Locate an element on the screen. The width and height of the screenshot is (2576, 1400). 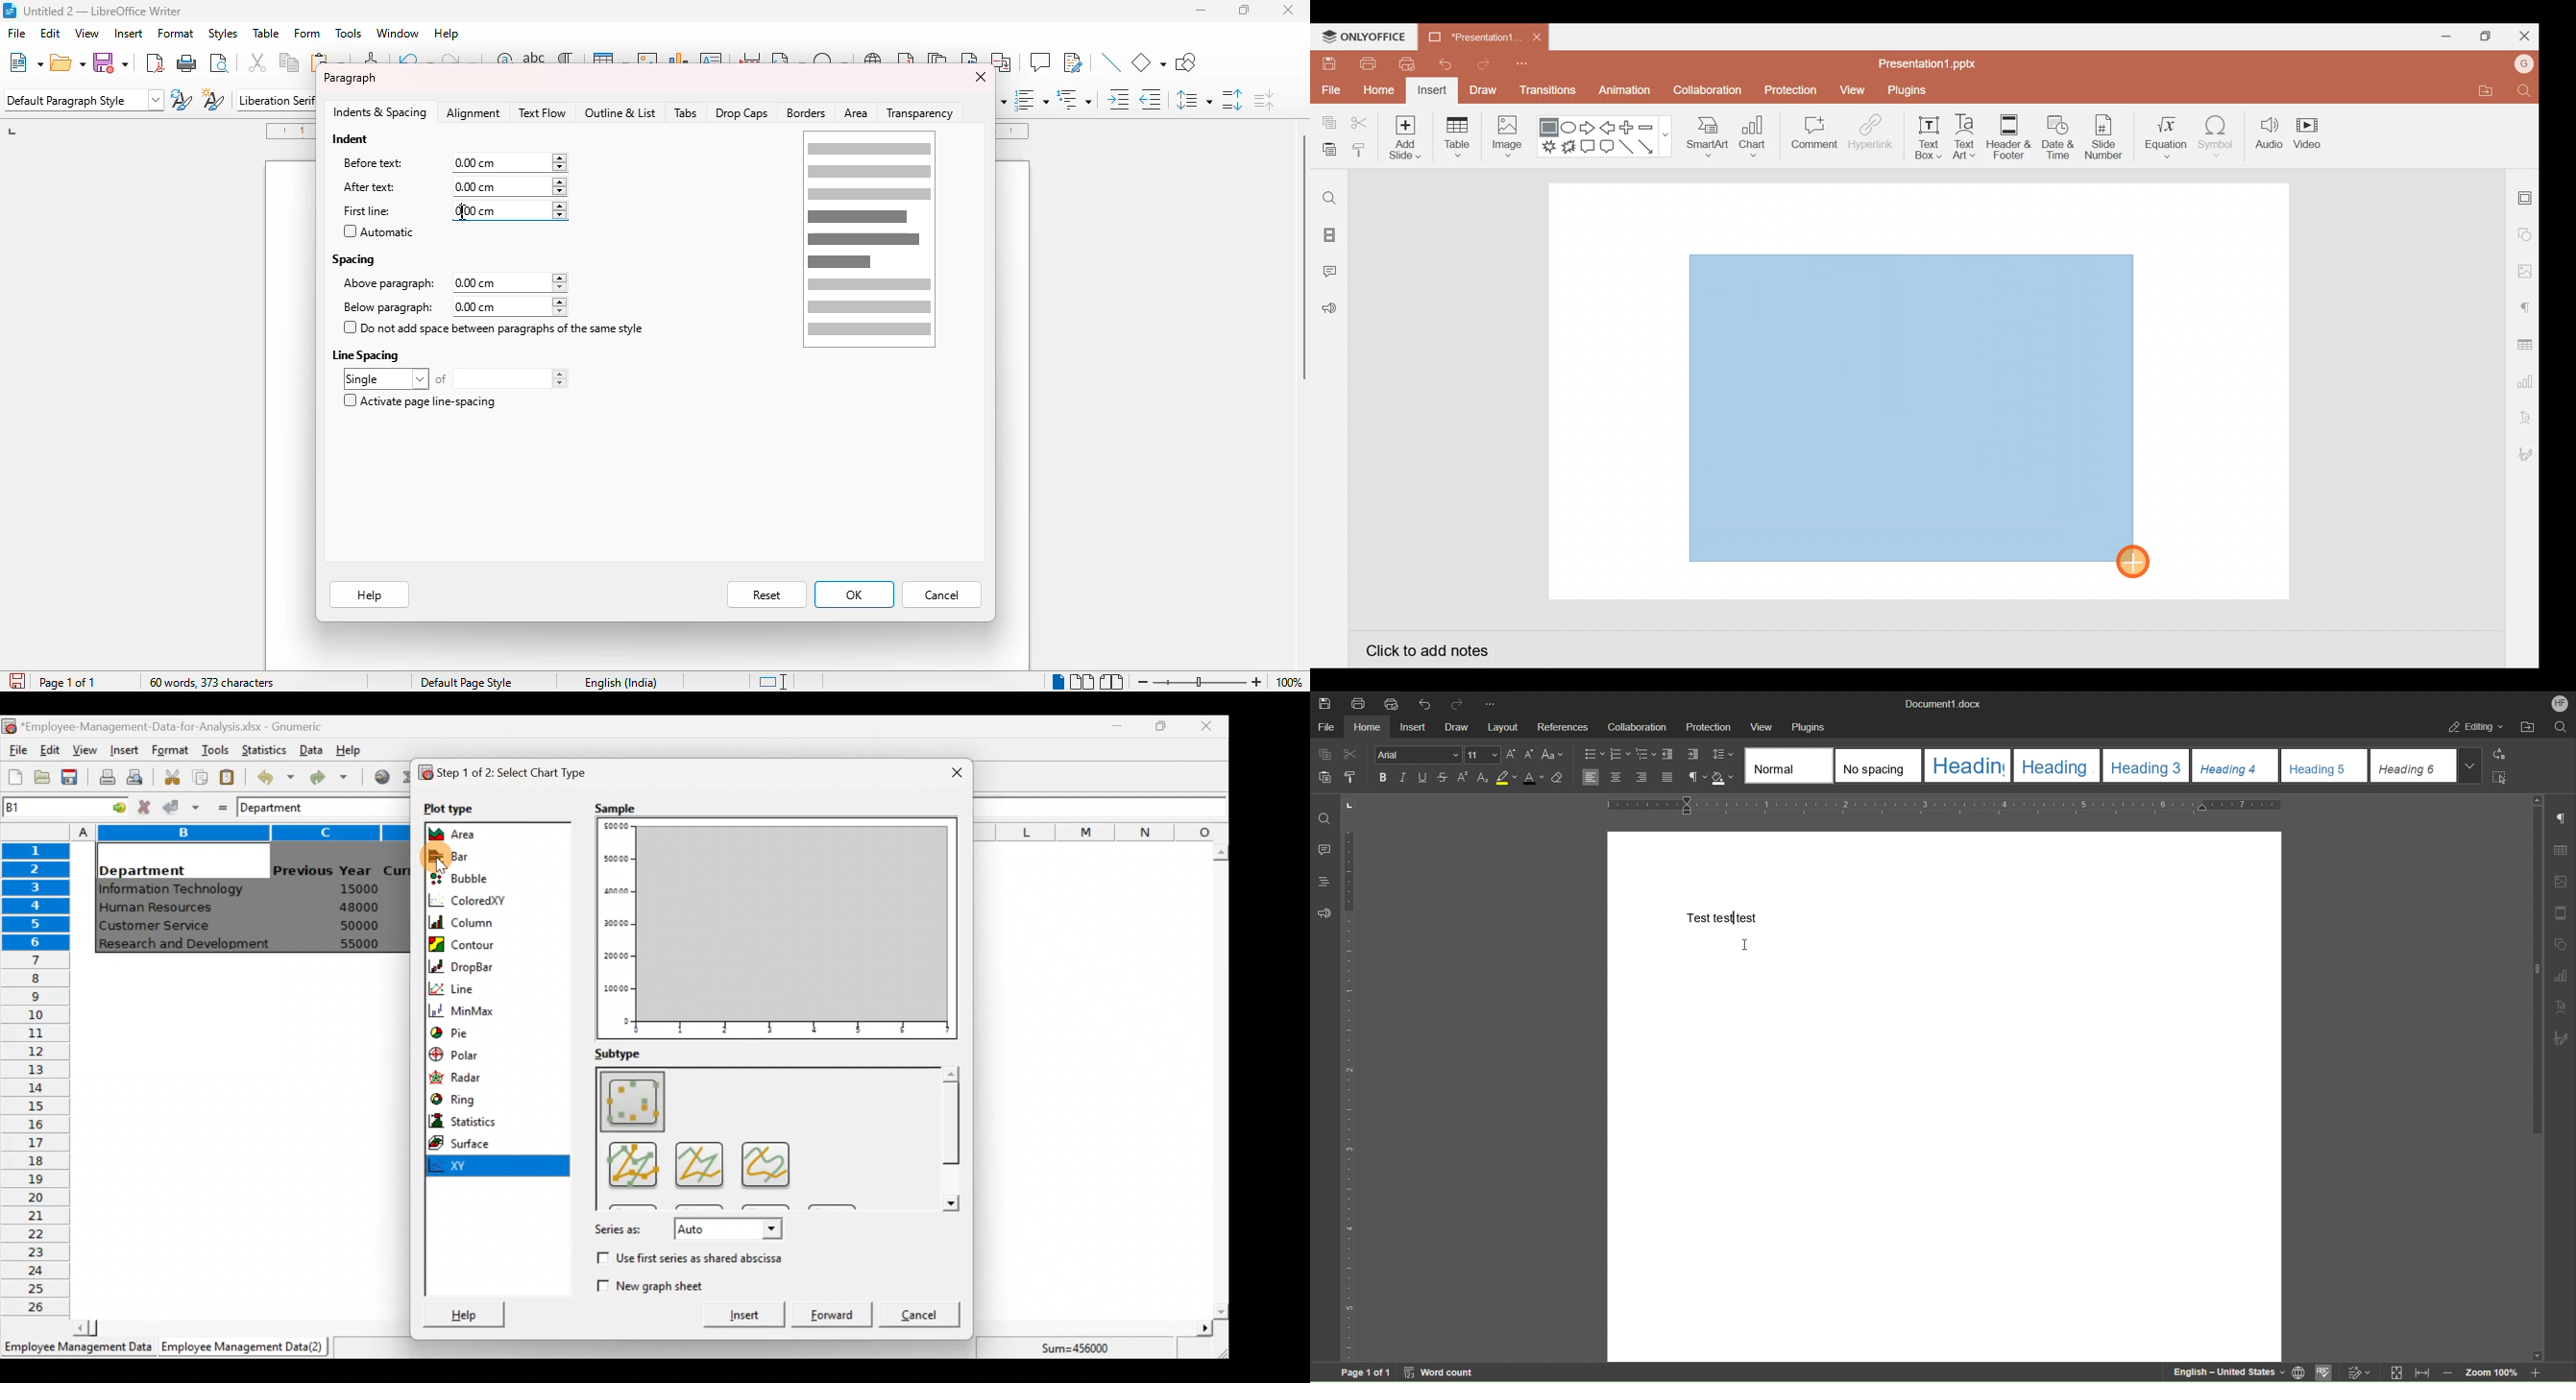
new style from selection is located at coordinates (214, 99).